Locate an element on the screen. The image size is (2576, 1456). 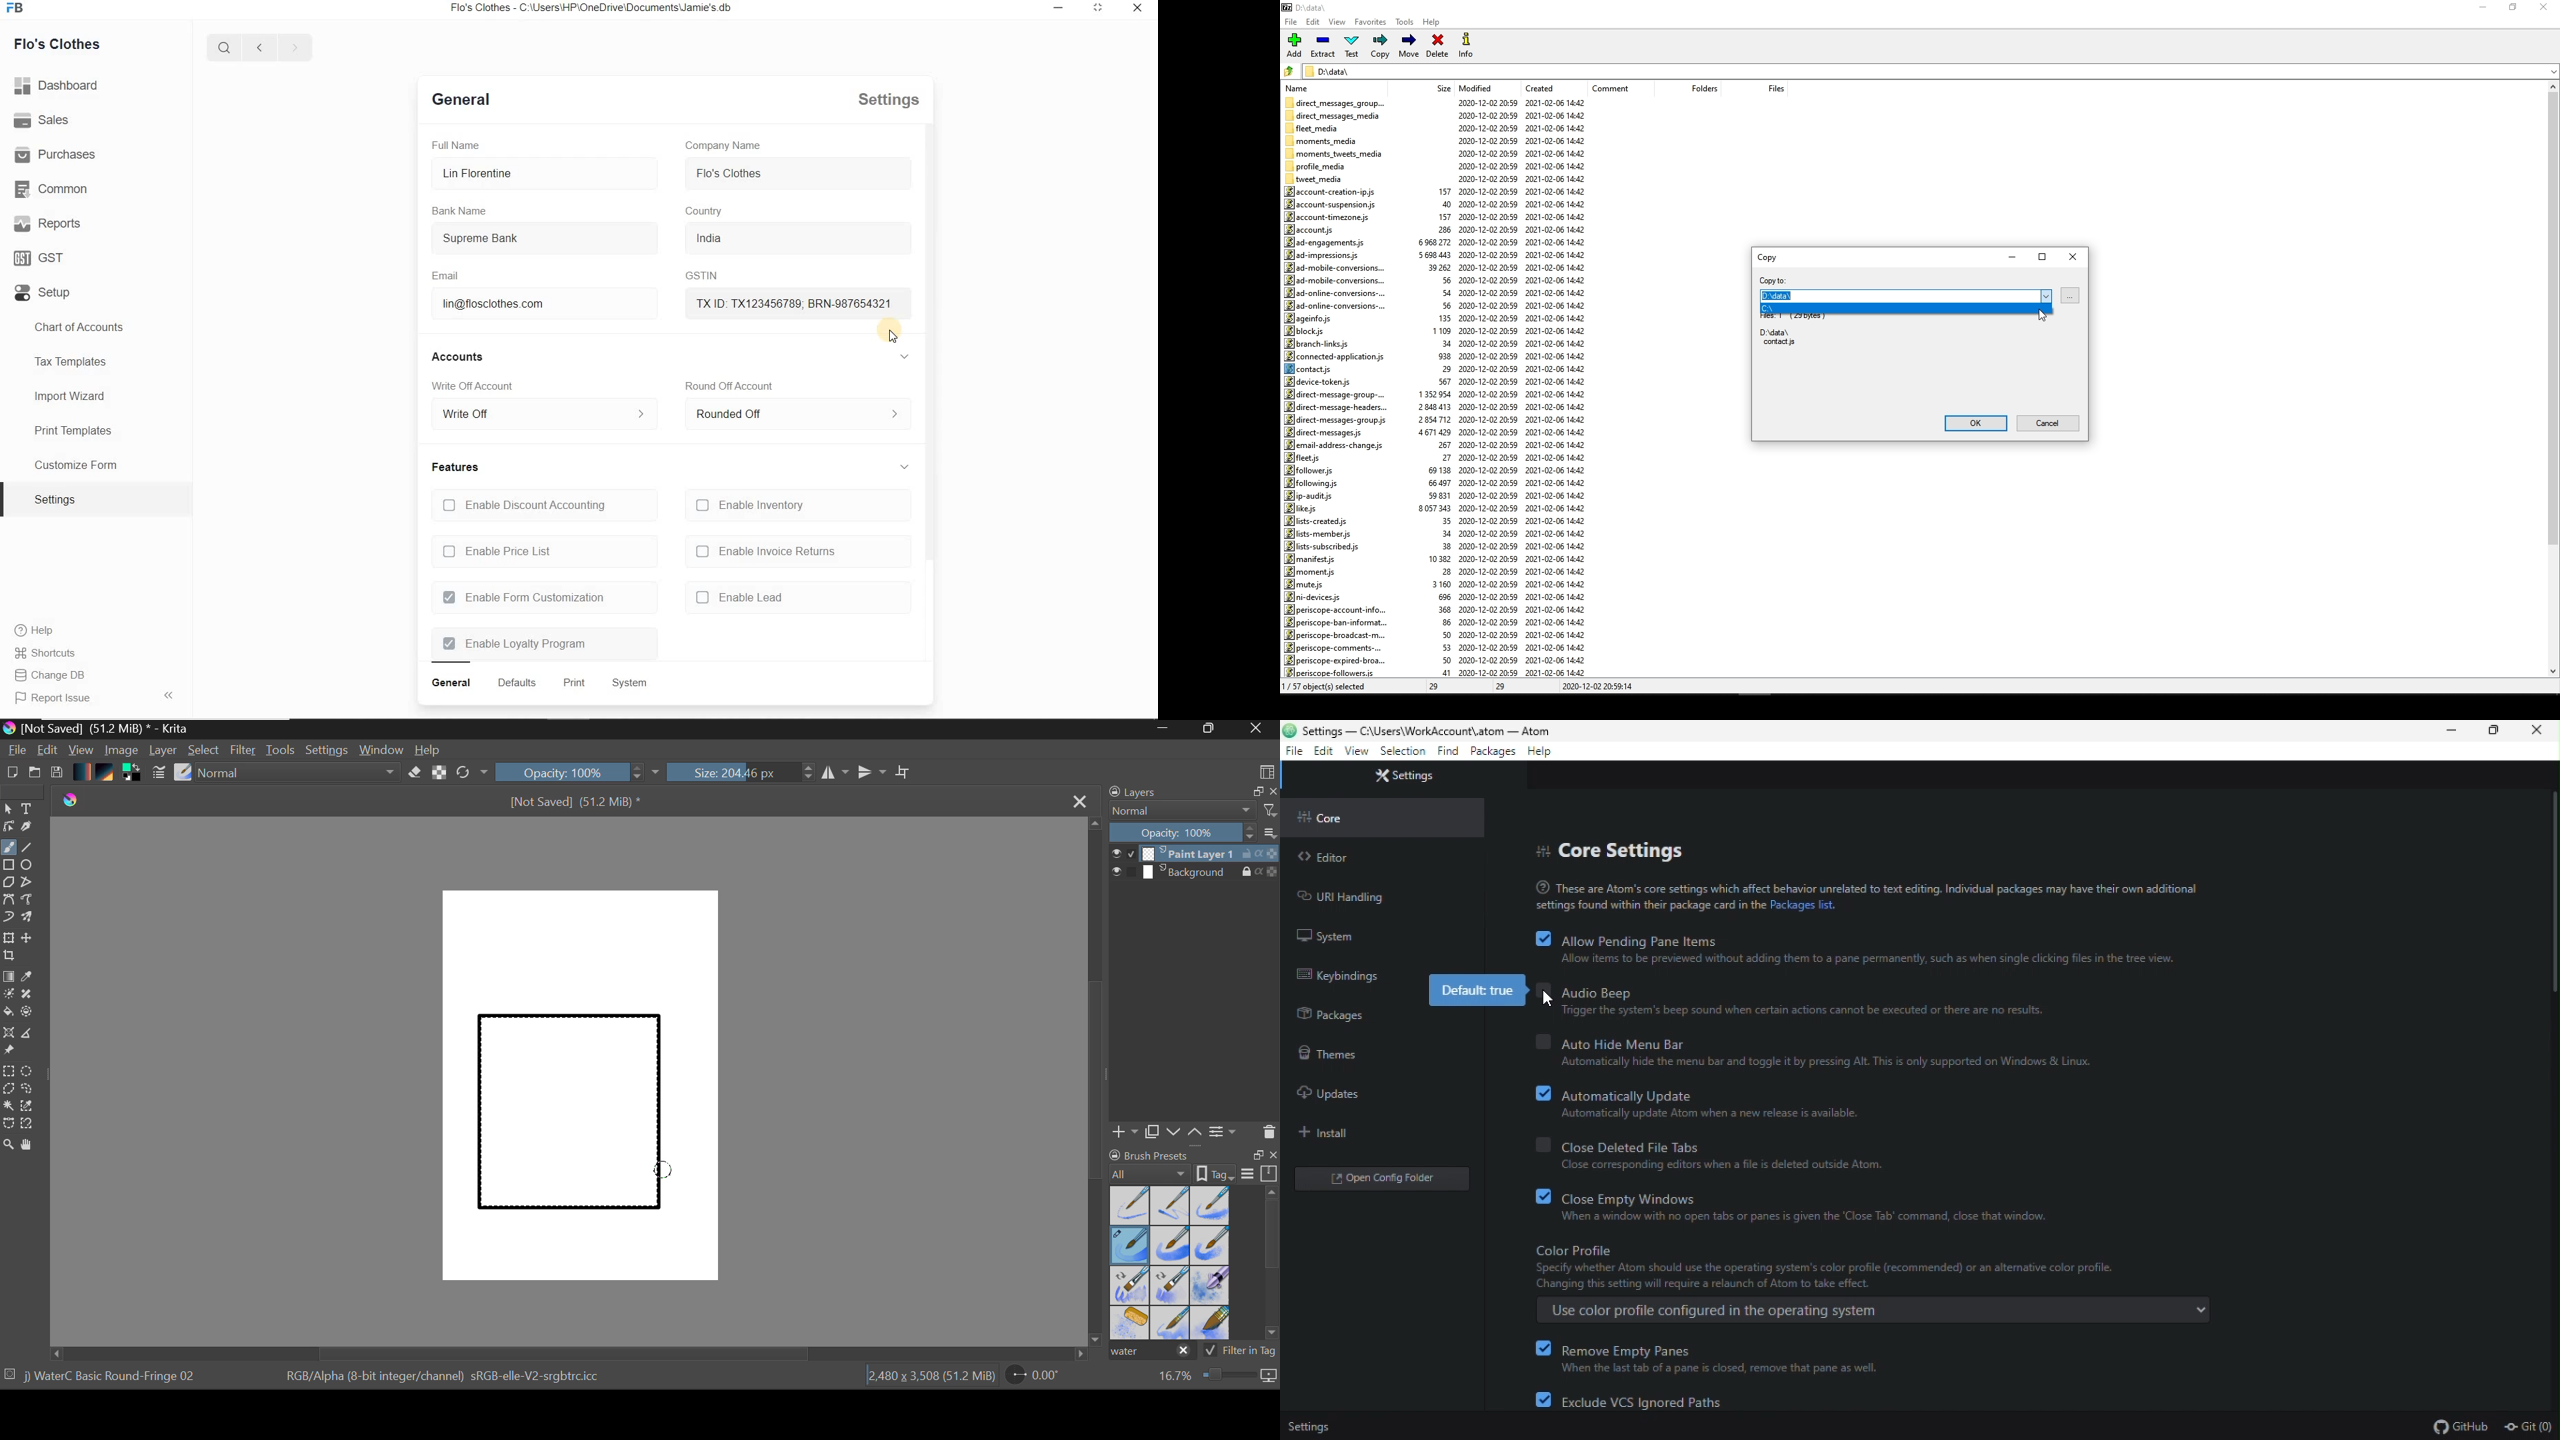
Layer Settings is located at coordinates (1223, 1131).